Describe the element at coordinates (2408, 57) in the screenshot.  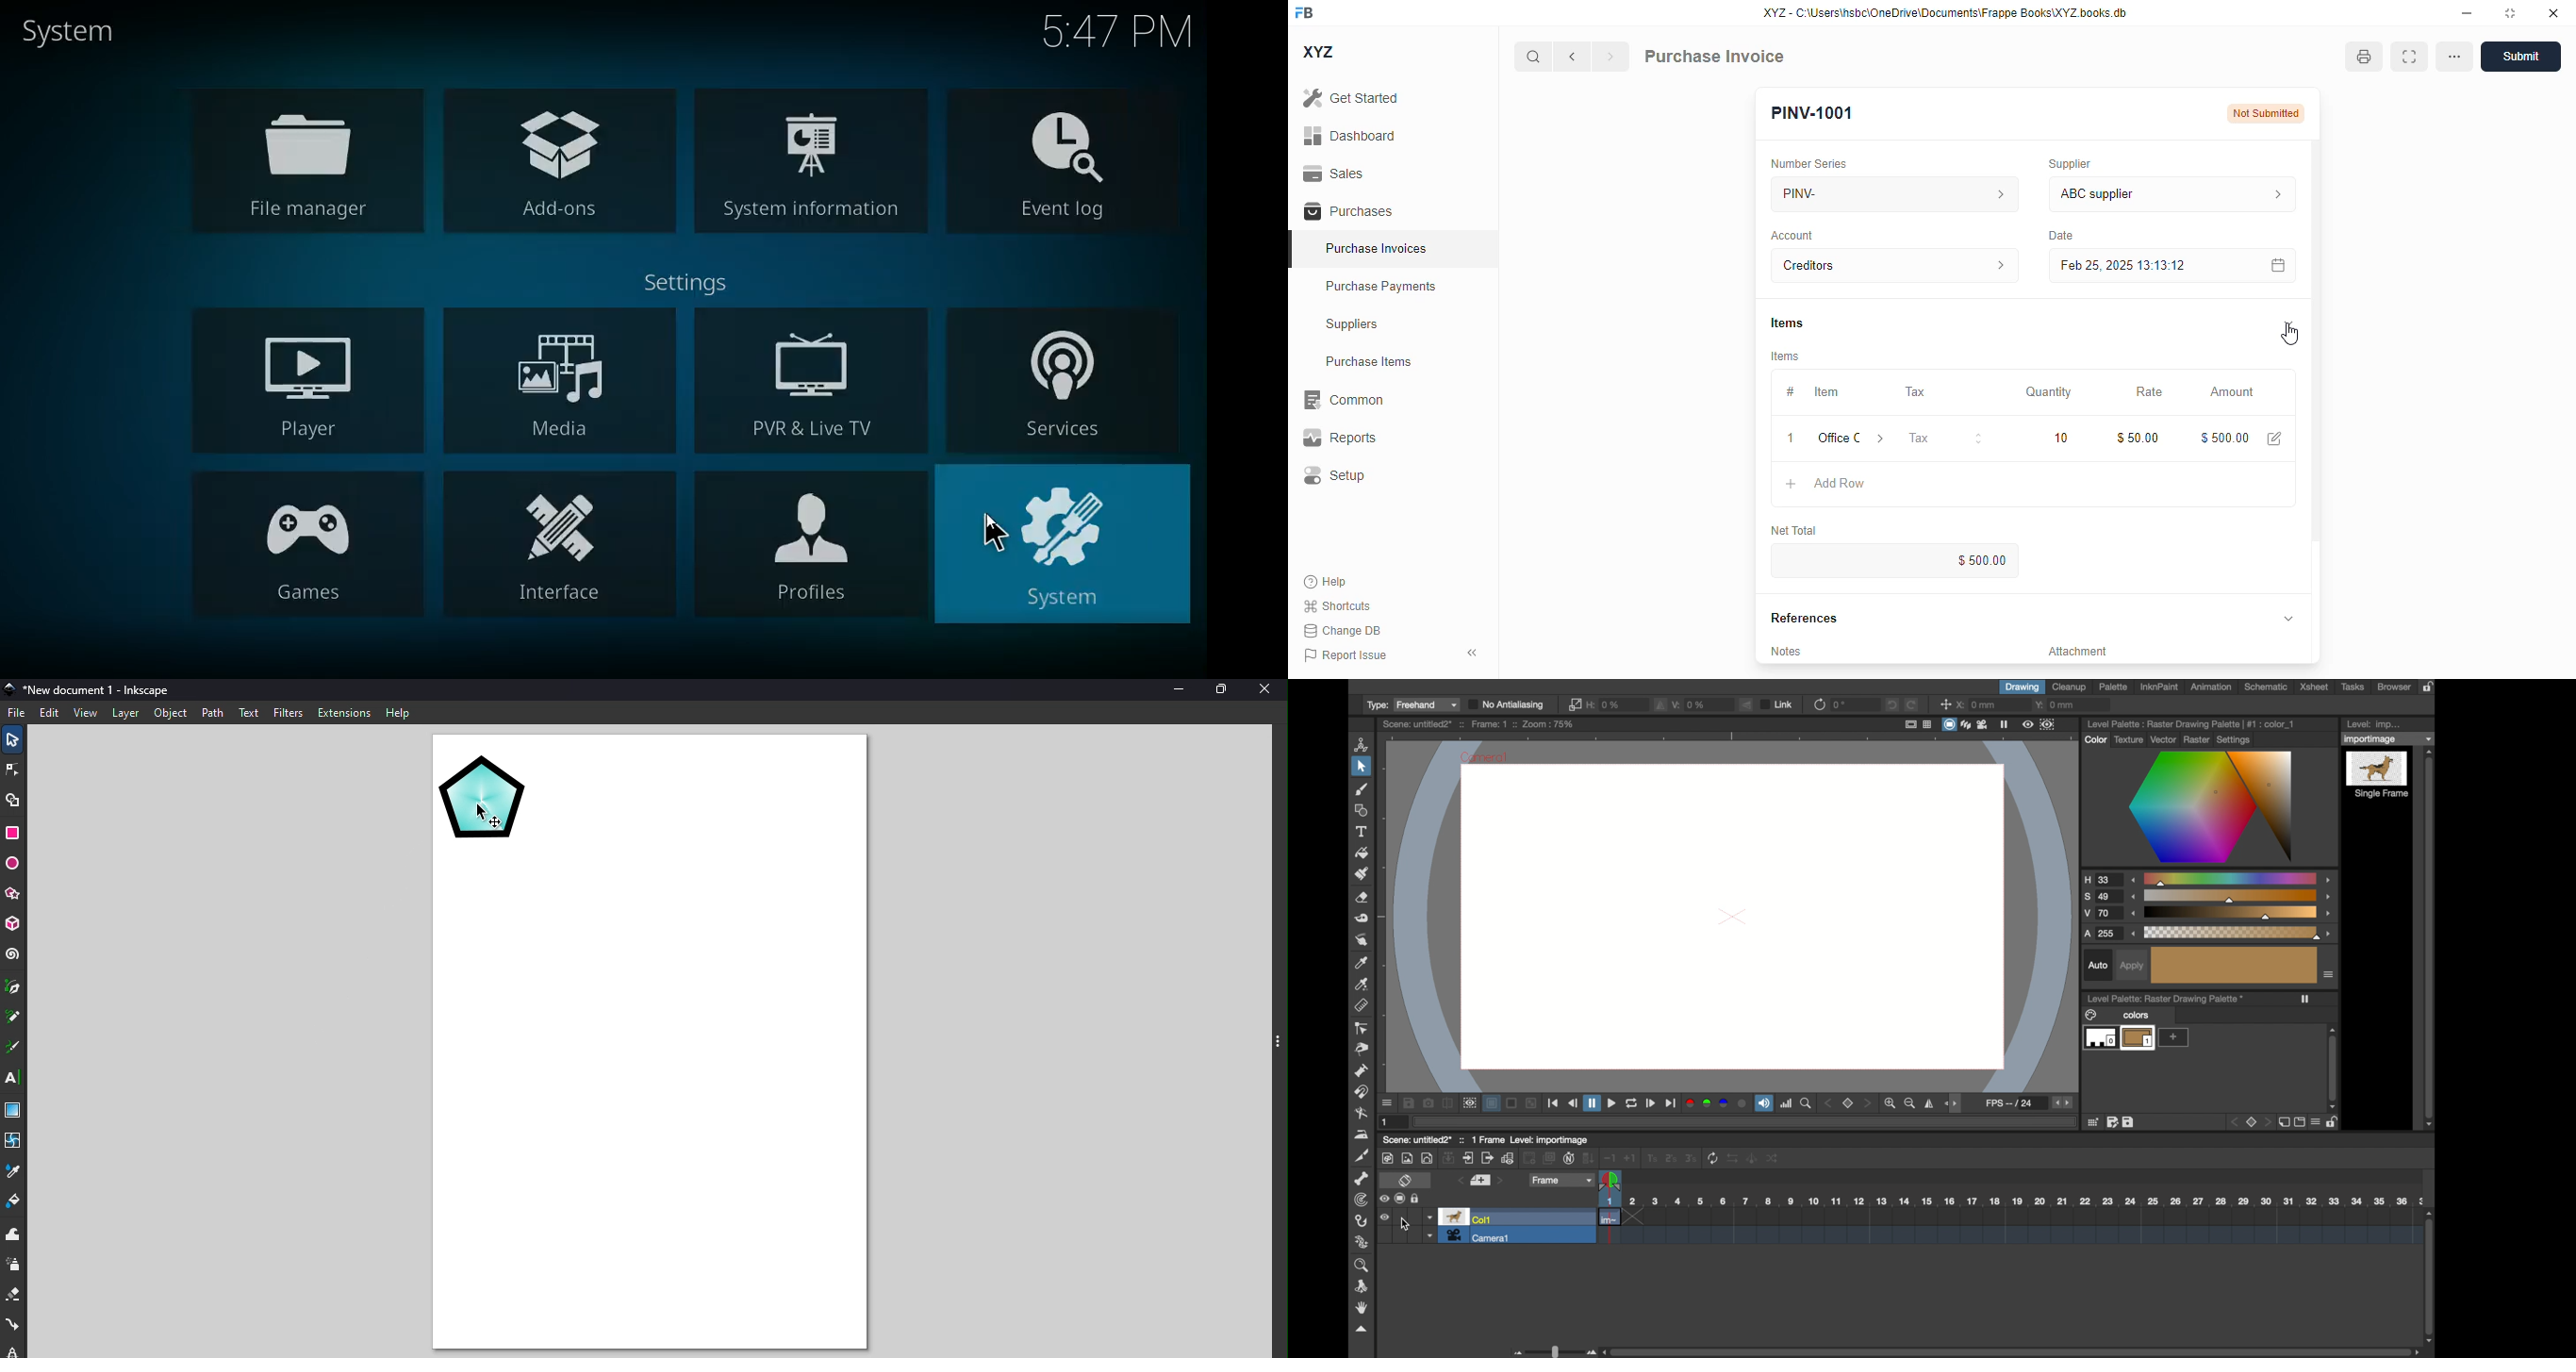
I see `toggle between form and full width` at that location.